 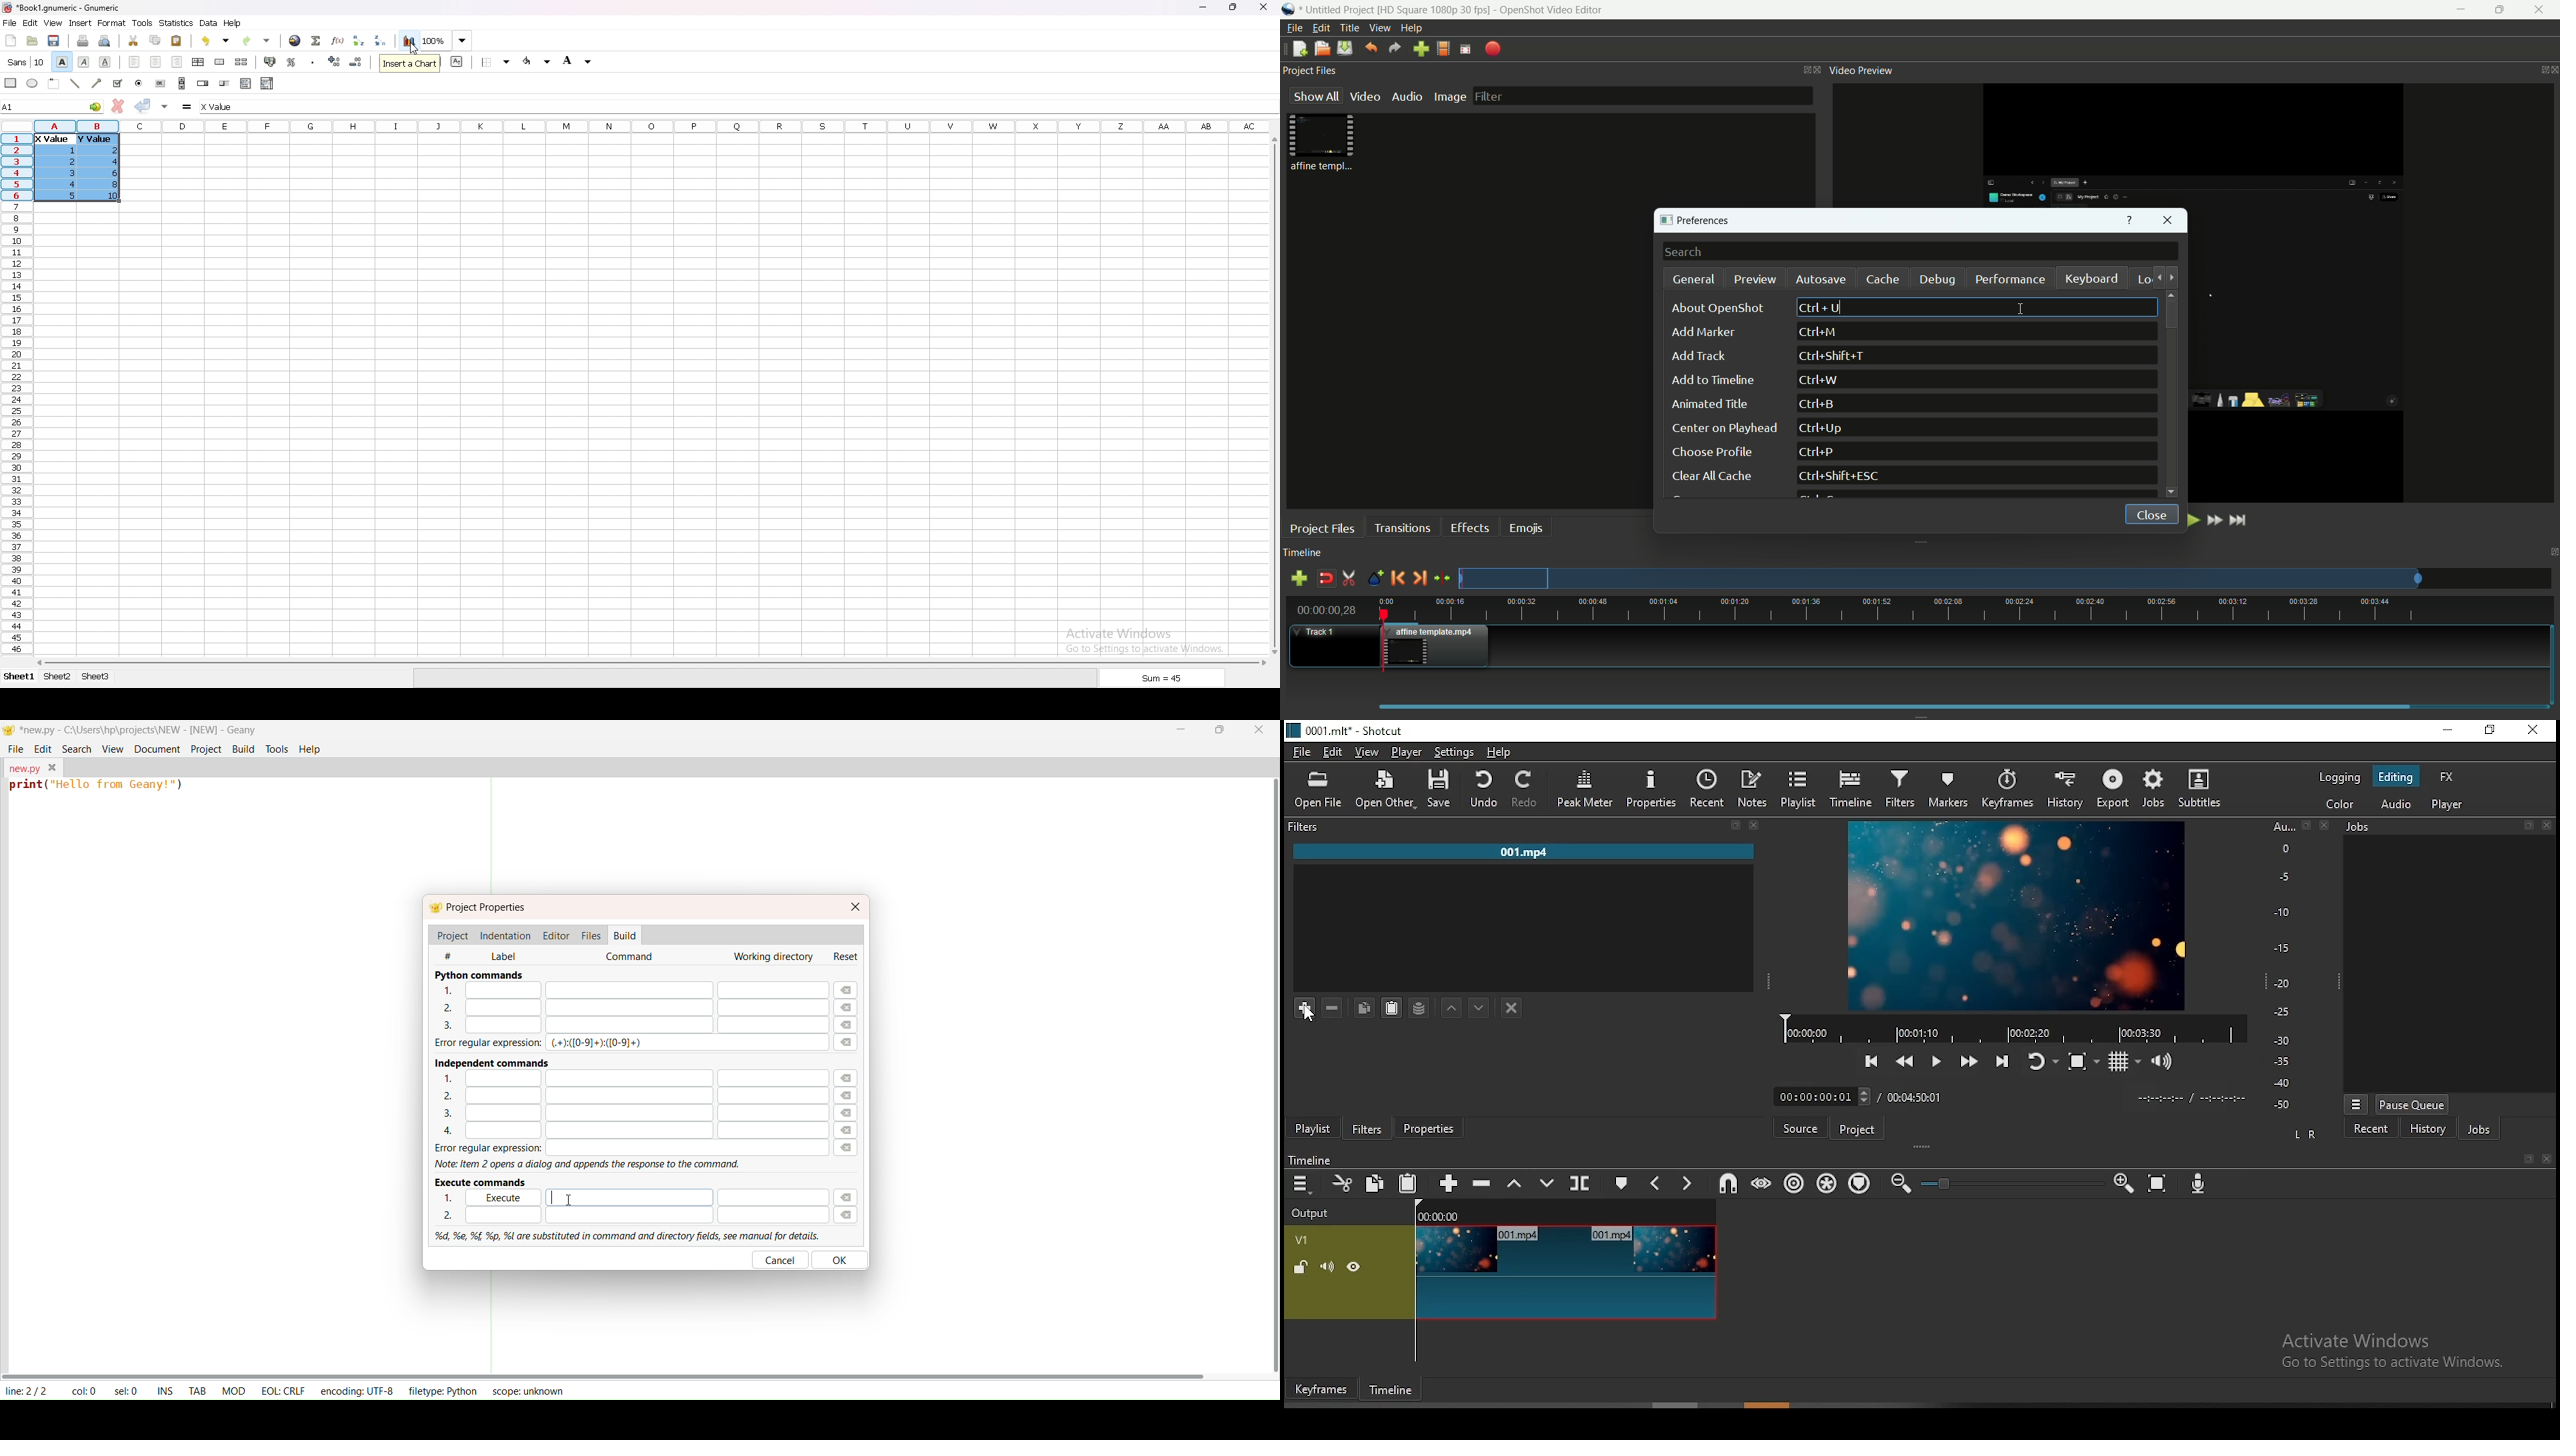 What do you see at coordinates (1345, 48) in the screenshot?
I see `save file` at bounding box center [1345, 48].